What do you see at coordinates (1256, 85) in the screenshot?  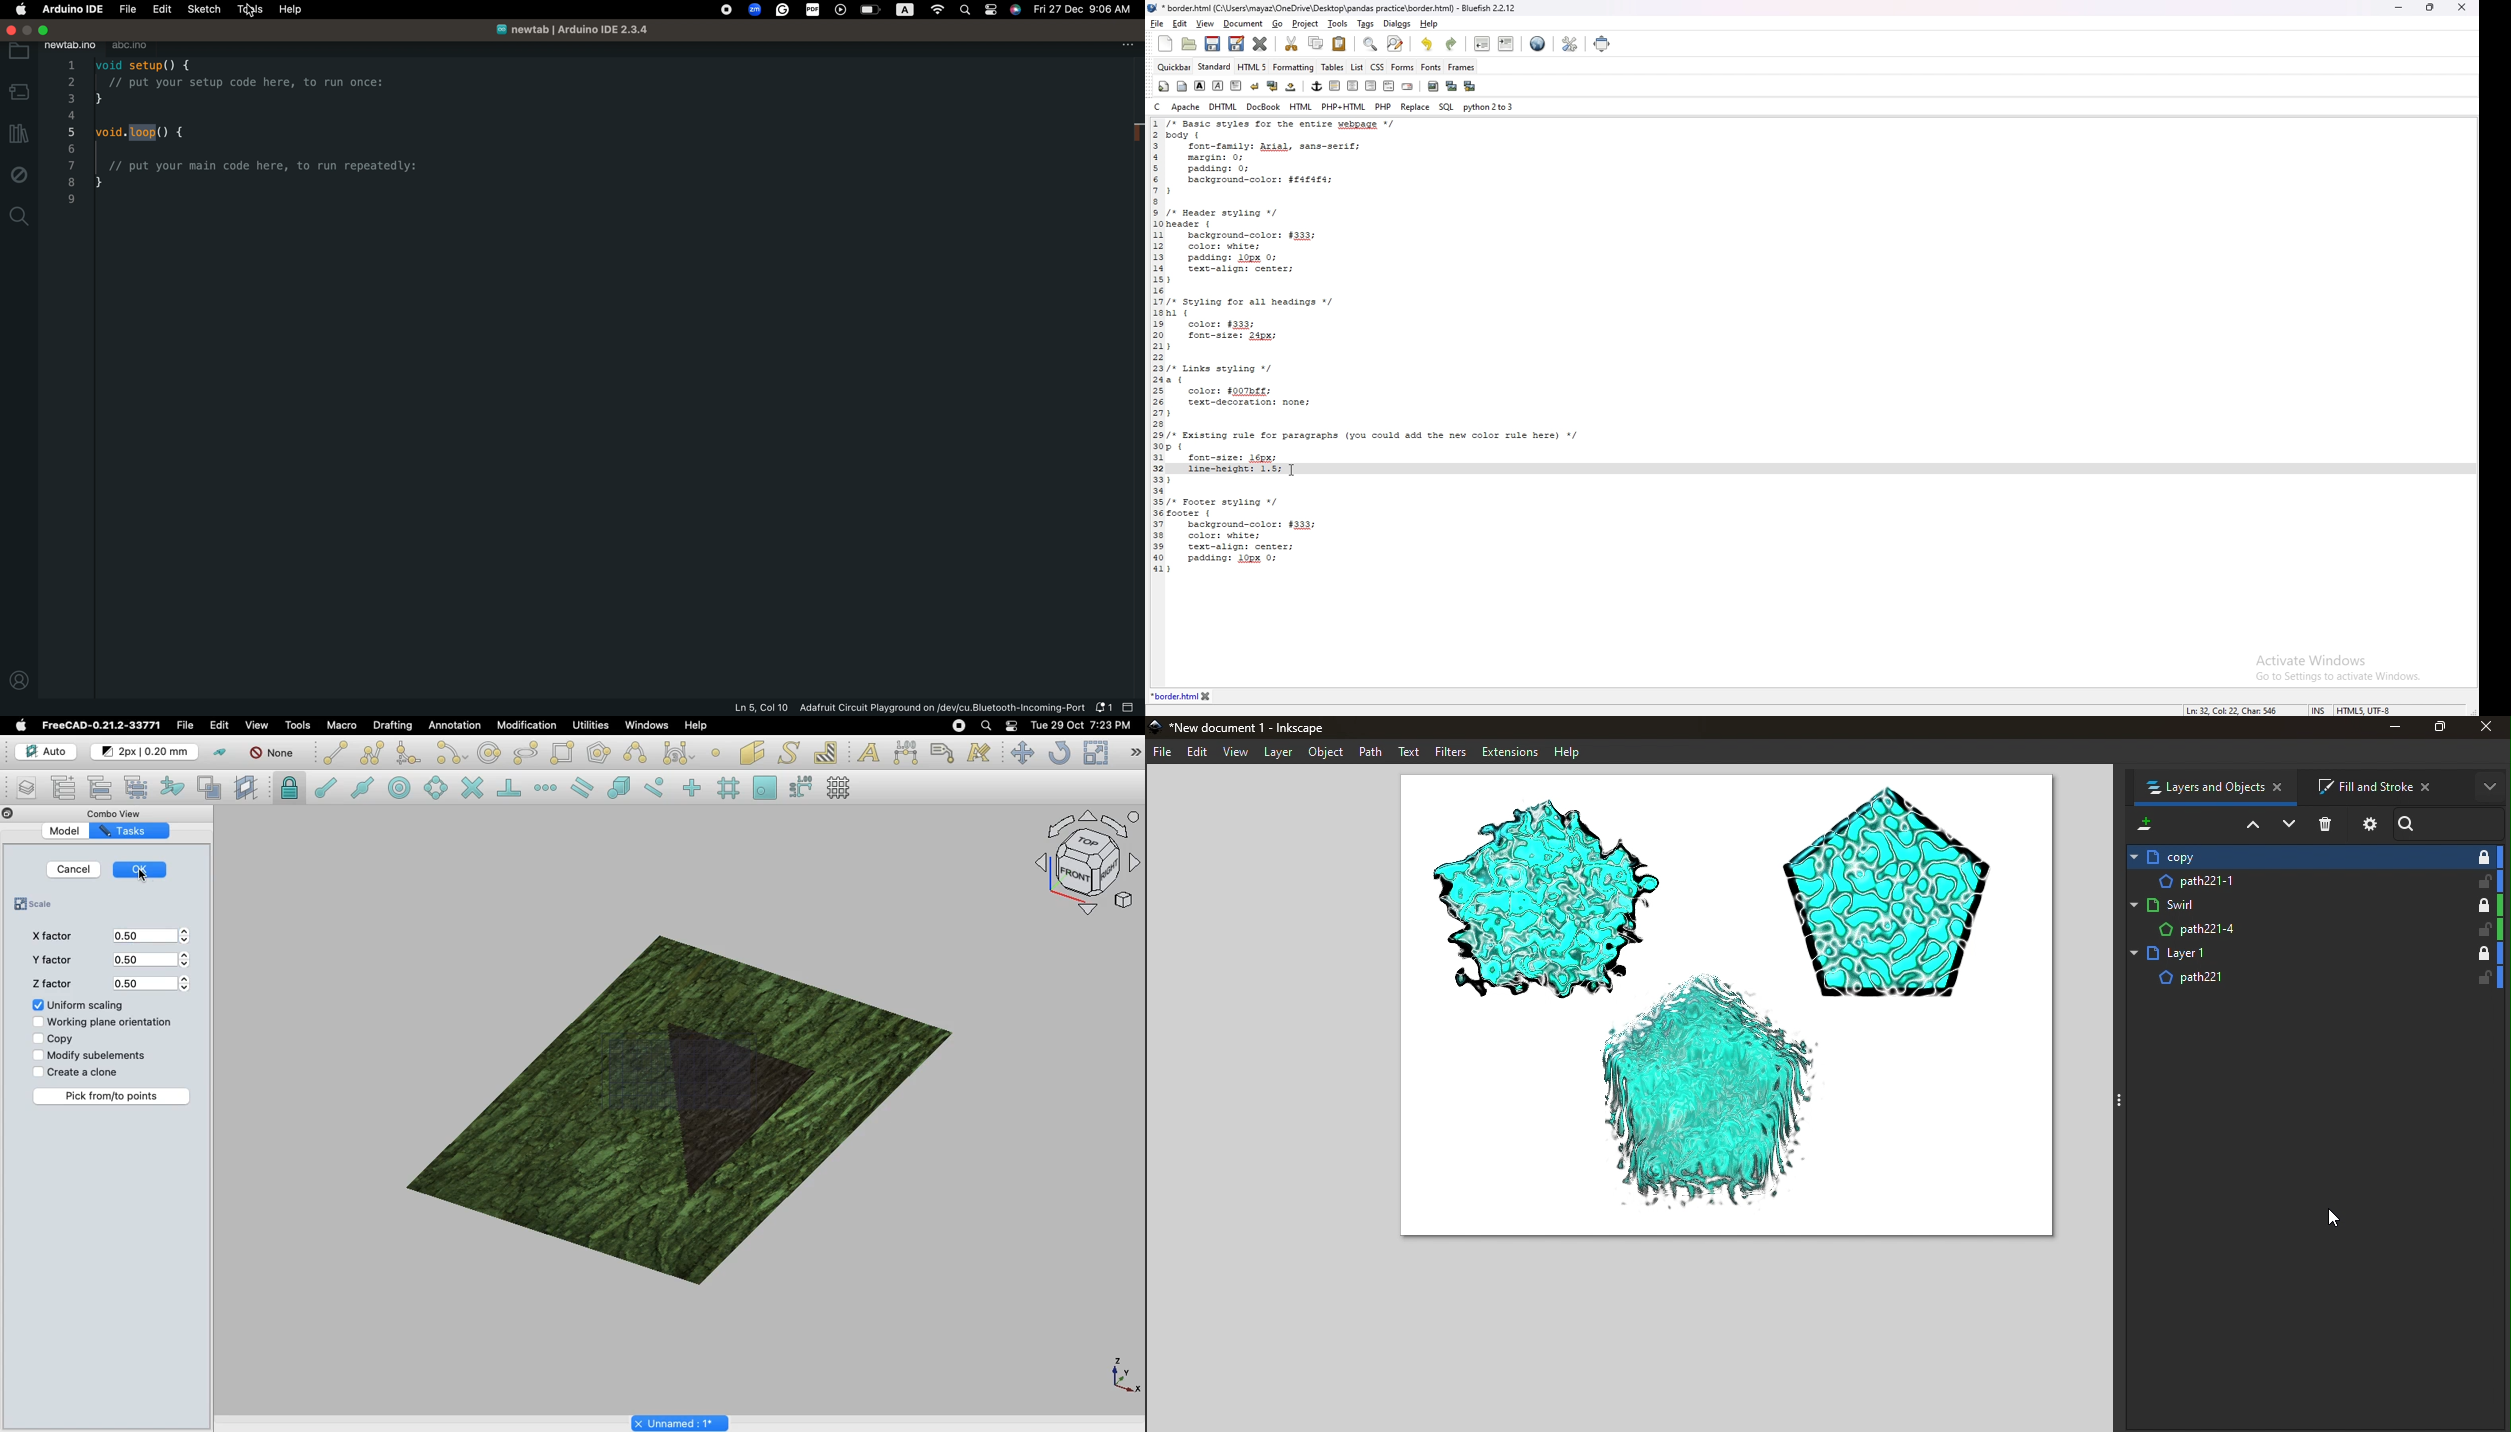 I see `break` at bounding box center [1256, 85].